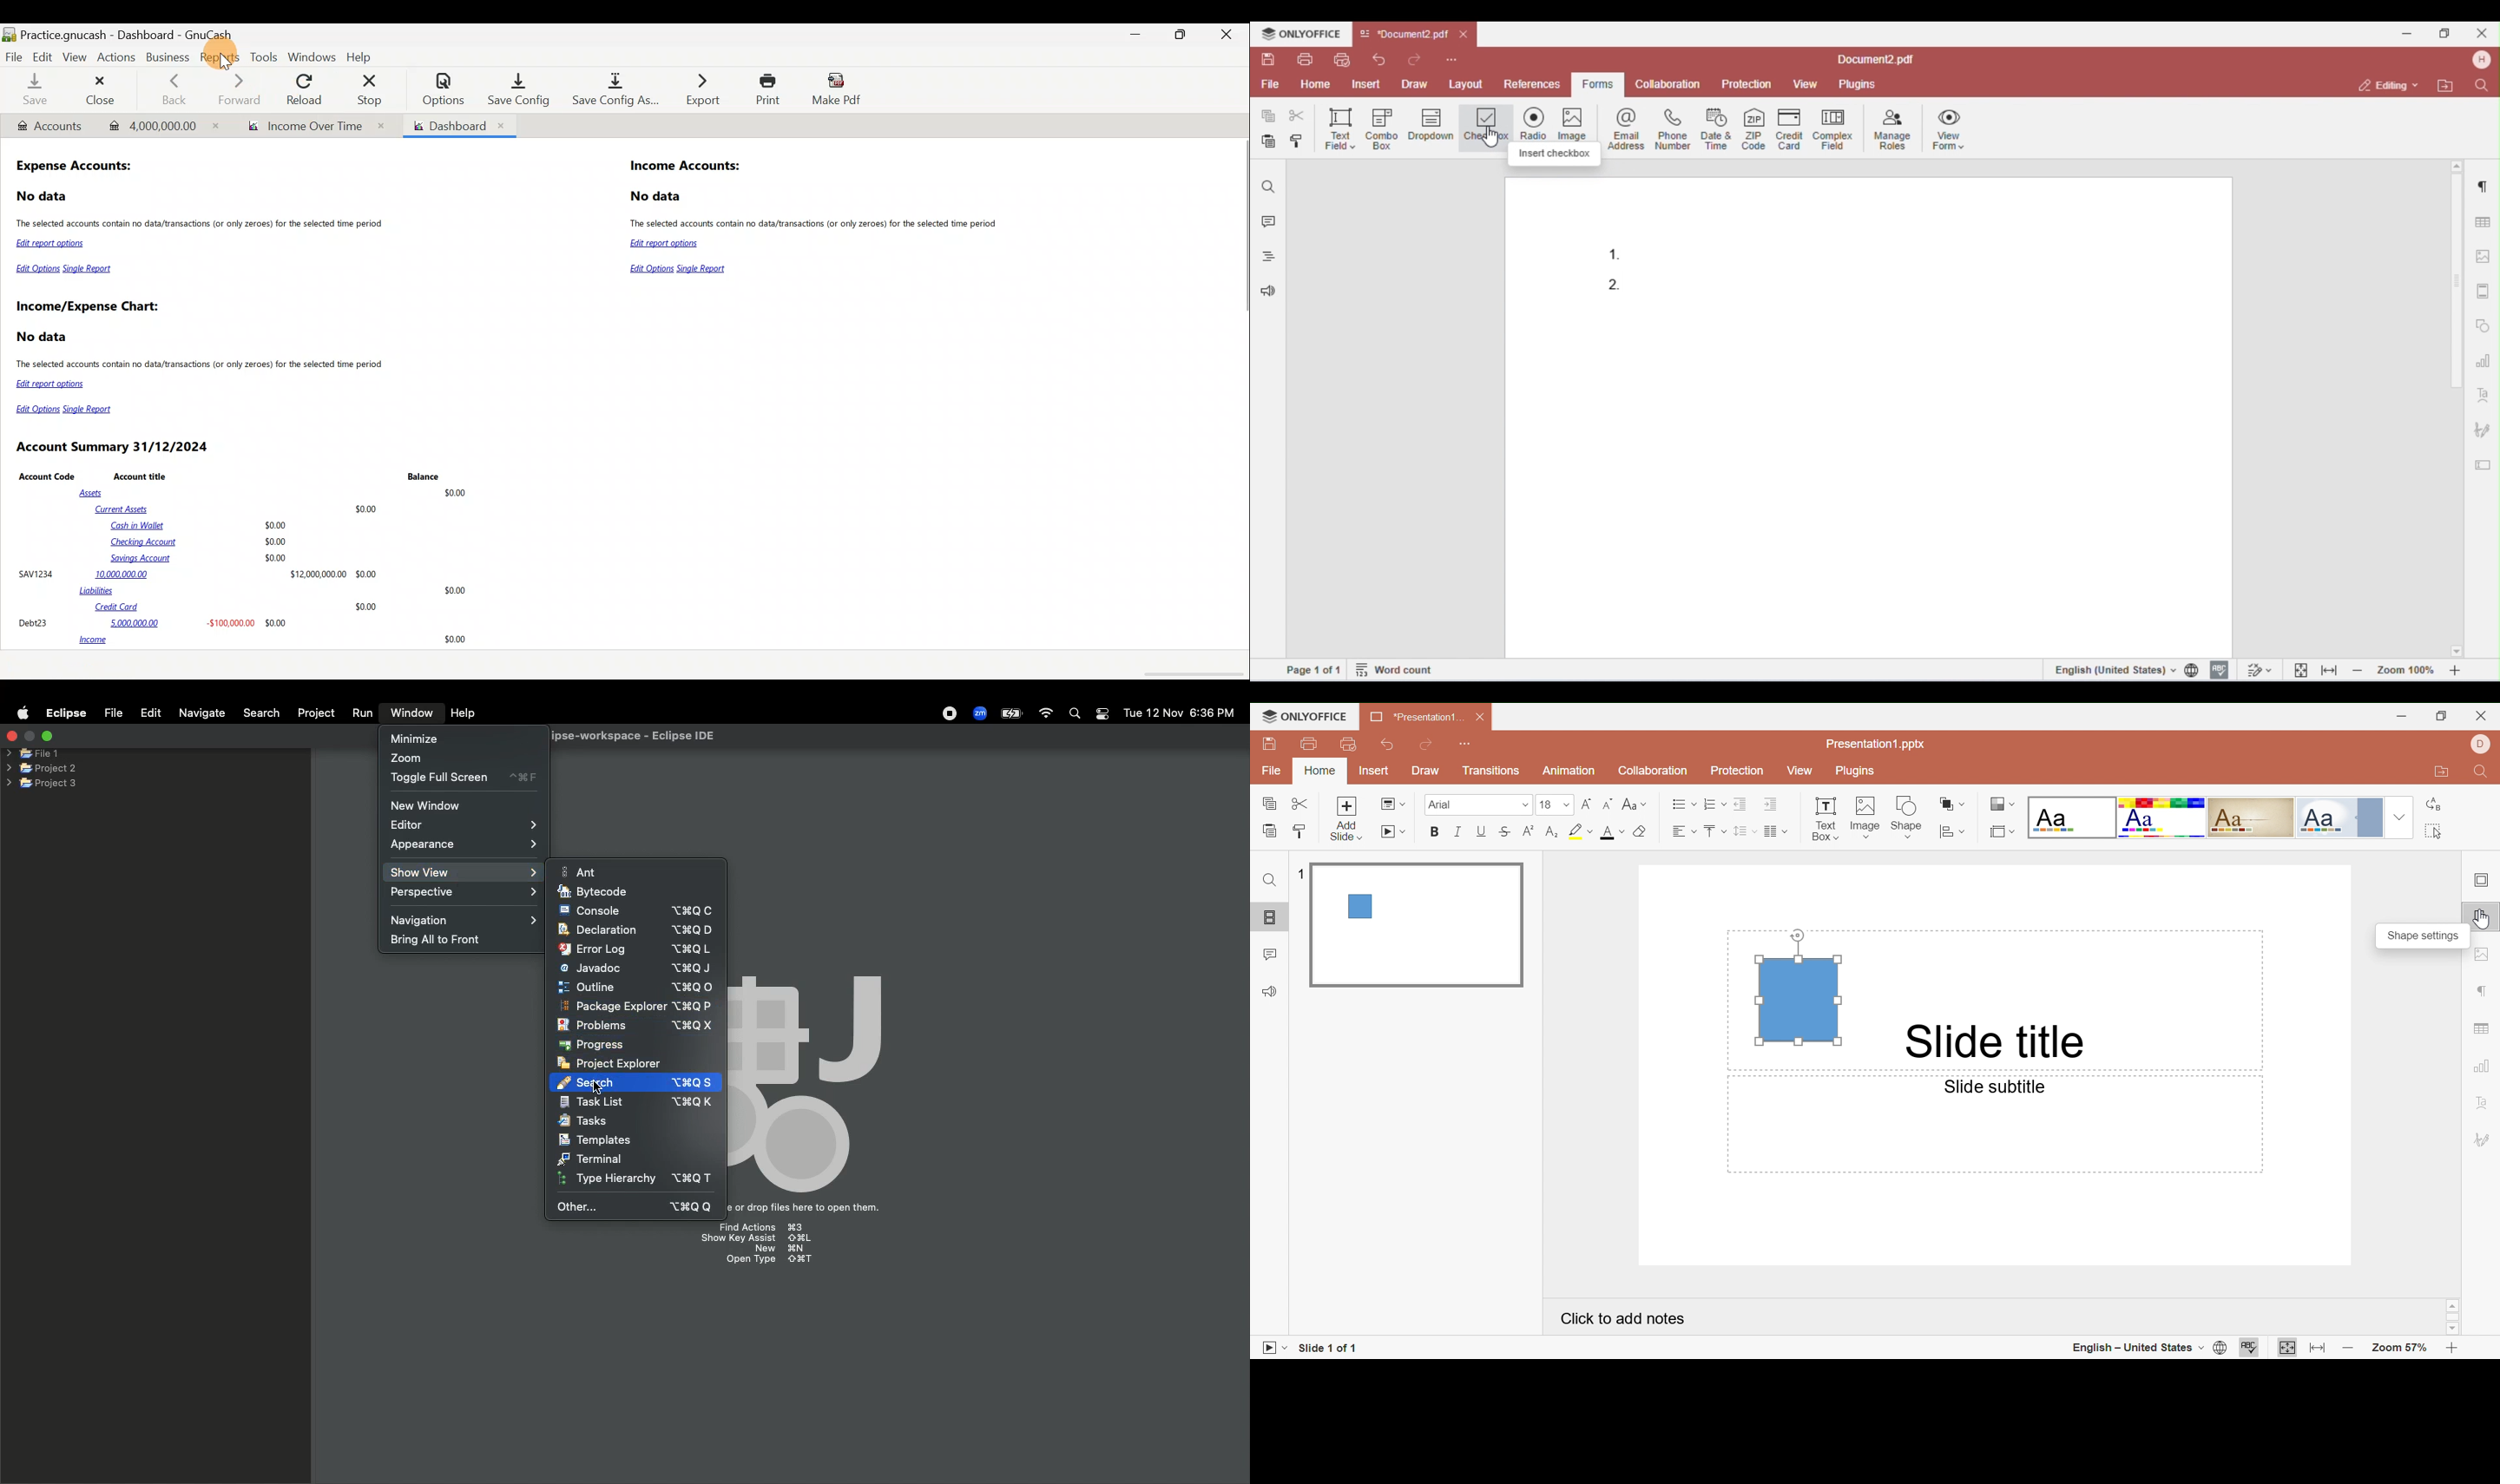 The height and width of the screenshot is (1484, 2520). I want to click on Copy Style, so click(1270, 831).